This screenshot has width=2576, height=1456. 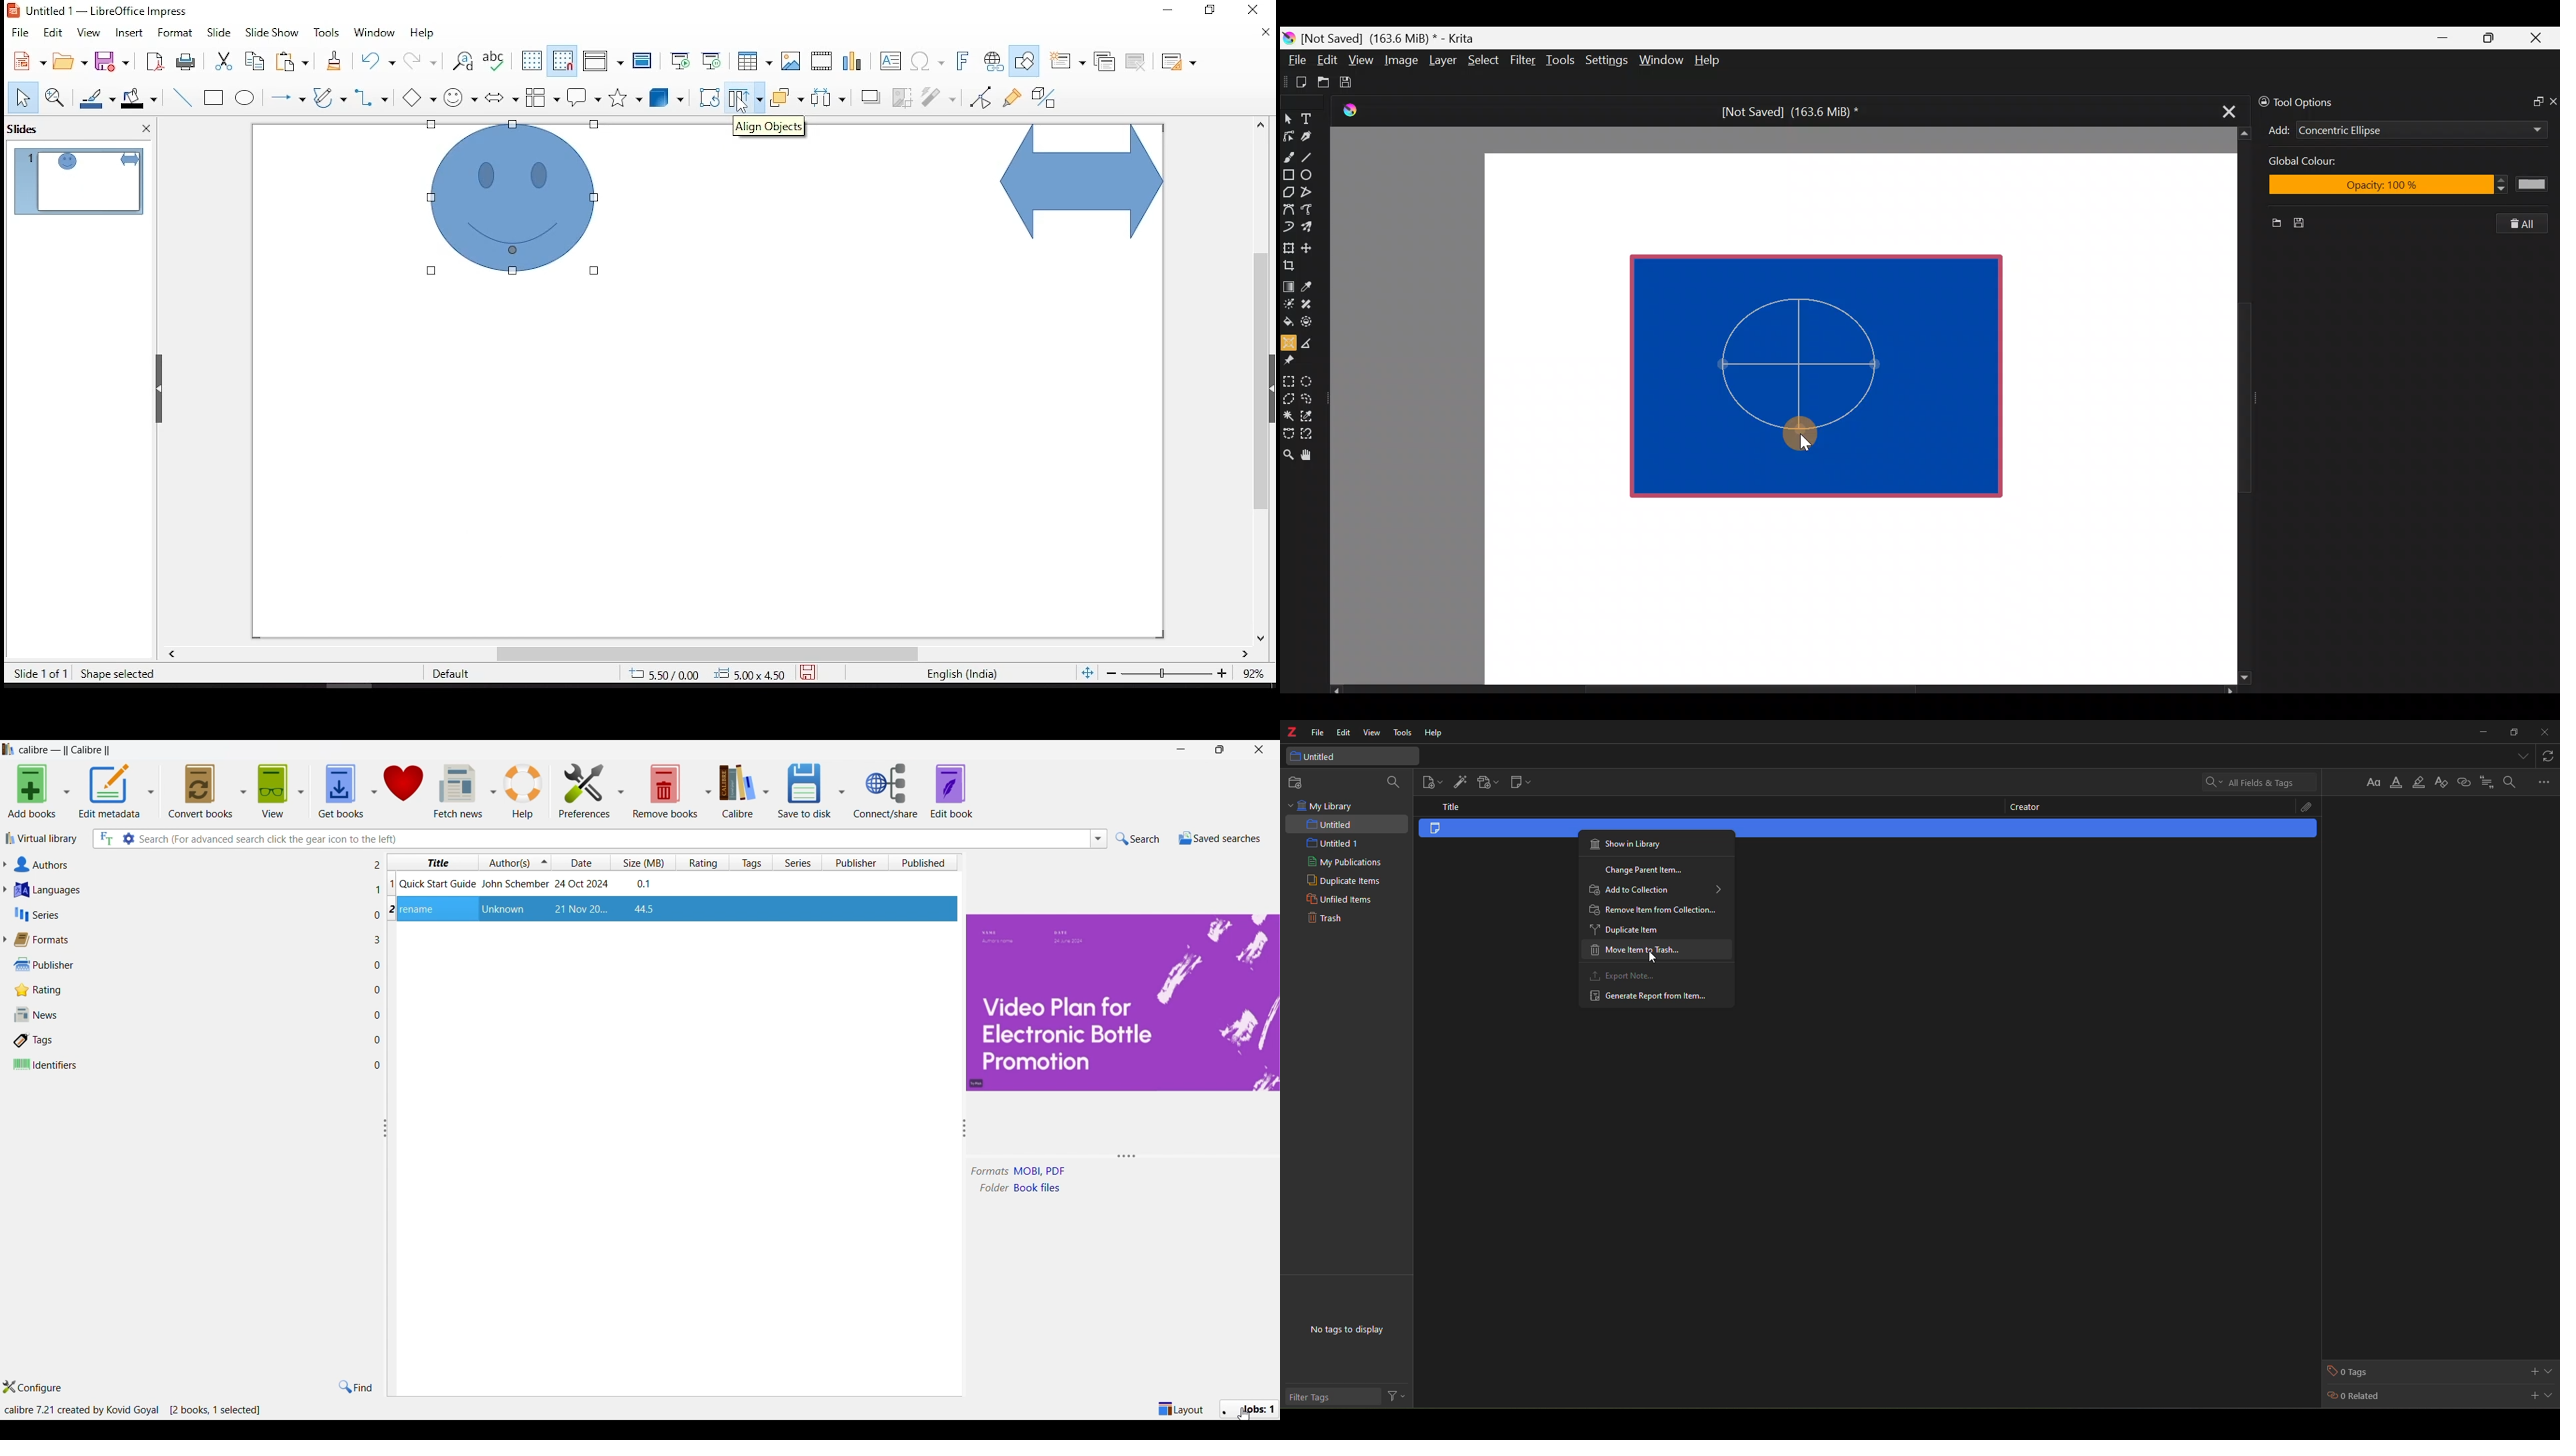 I want to click on 25.57/6.10, so click(x=665, y=675).